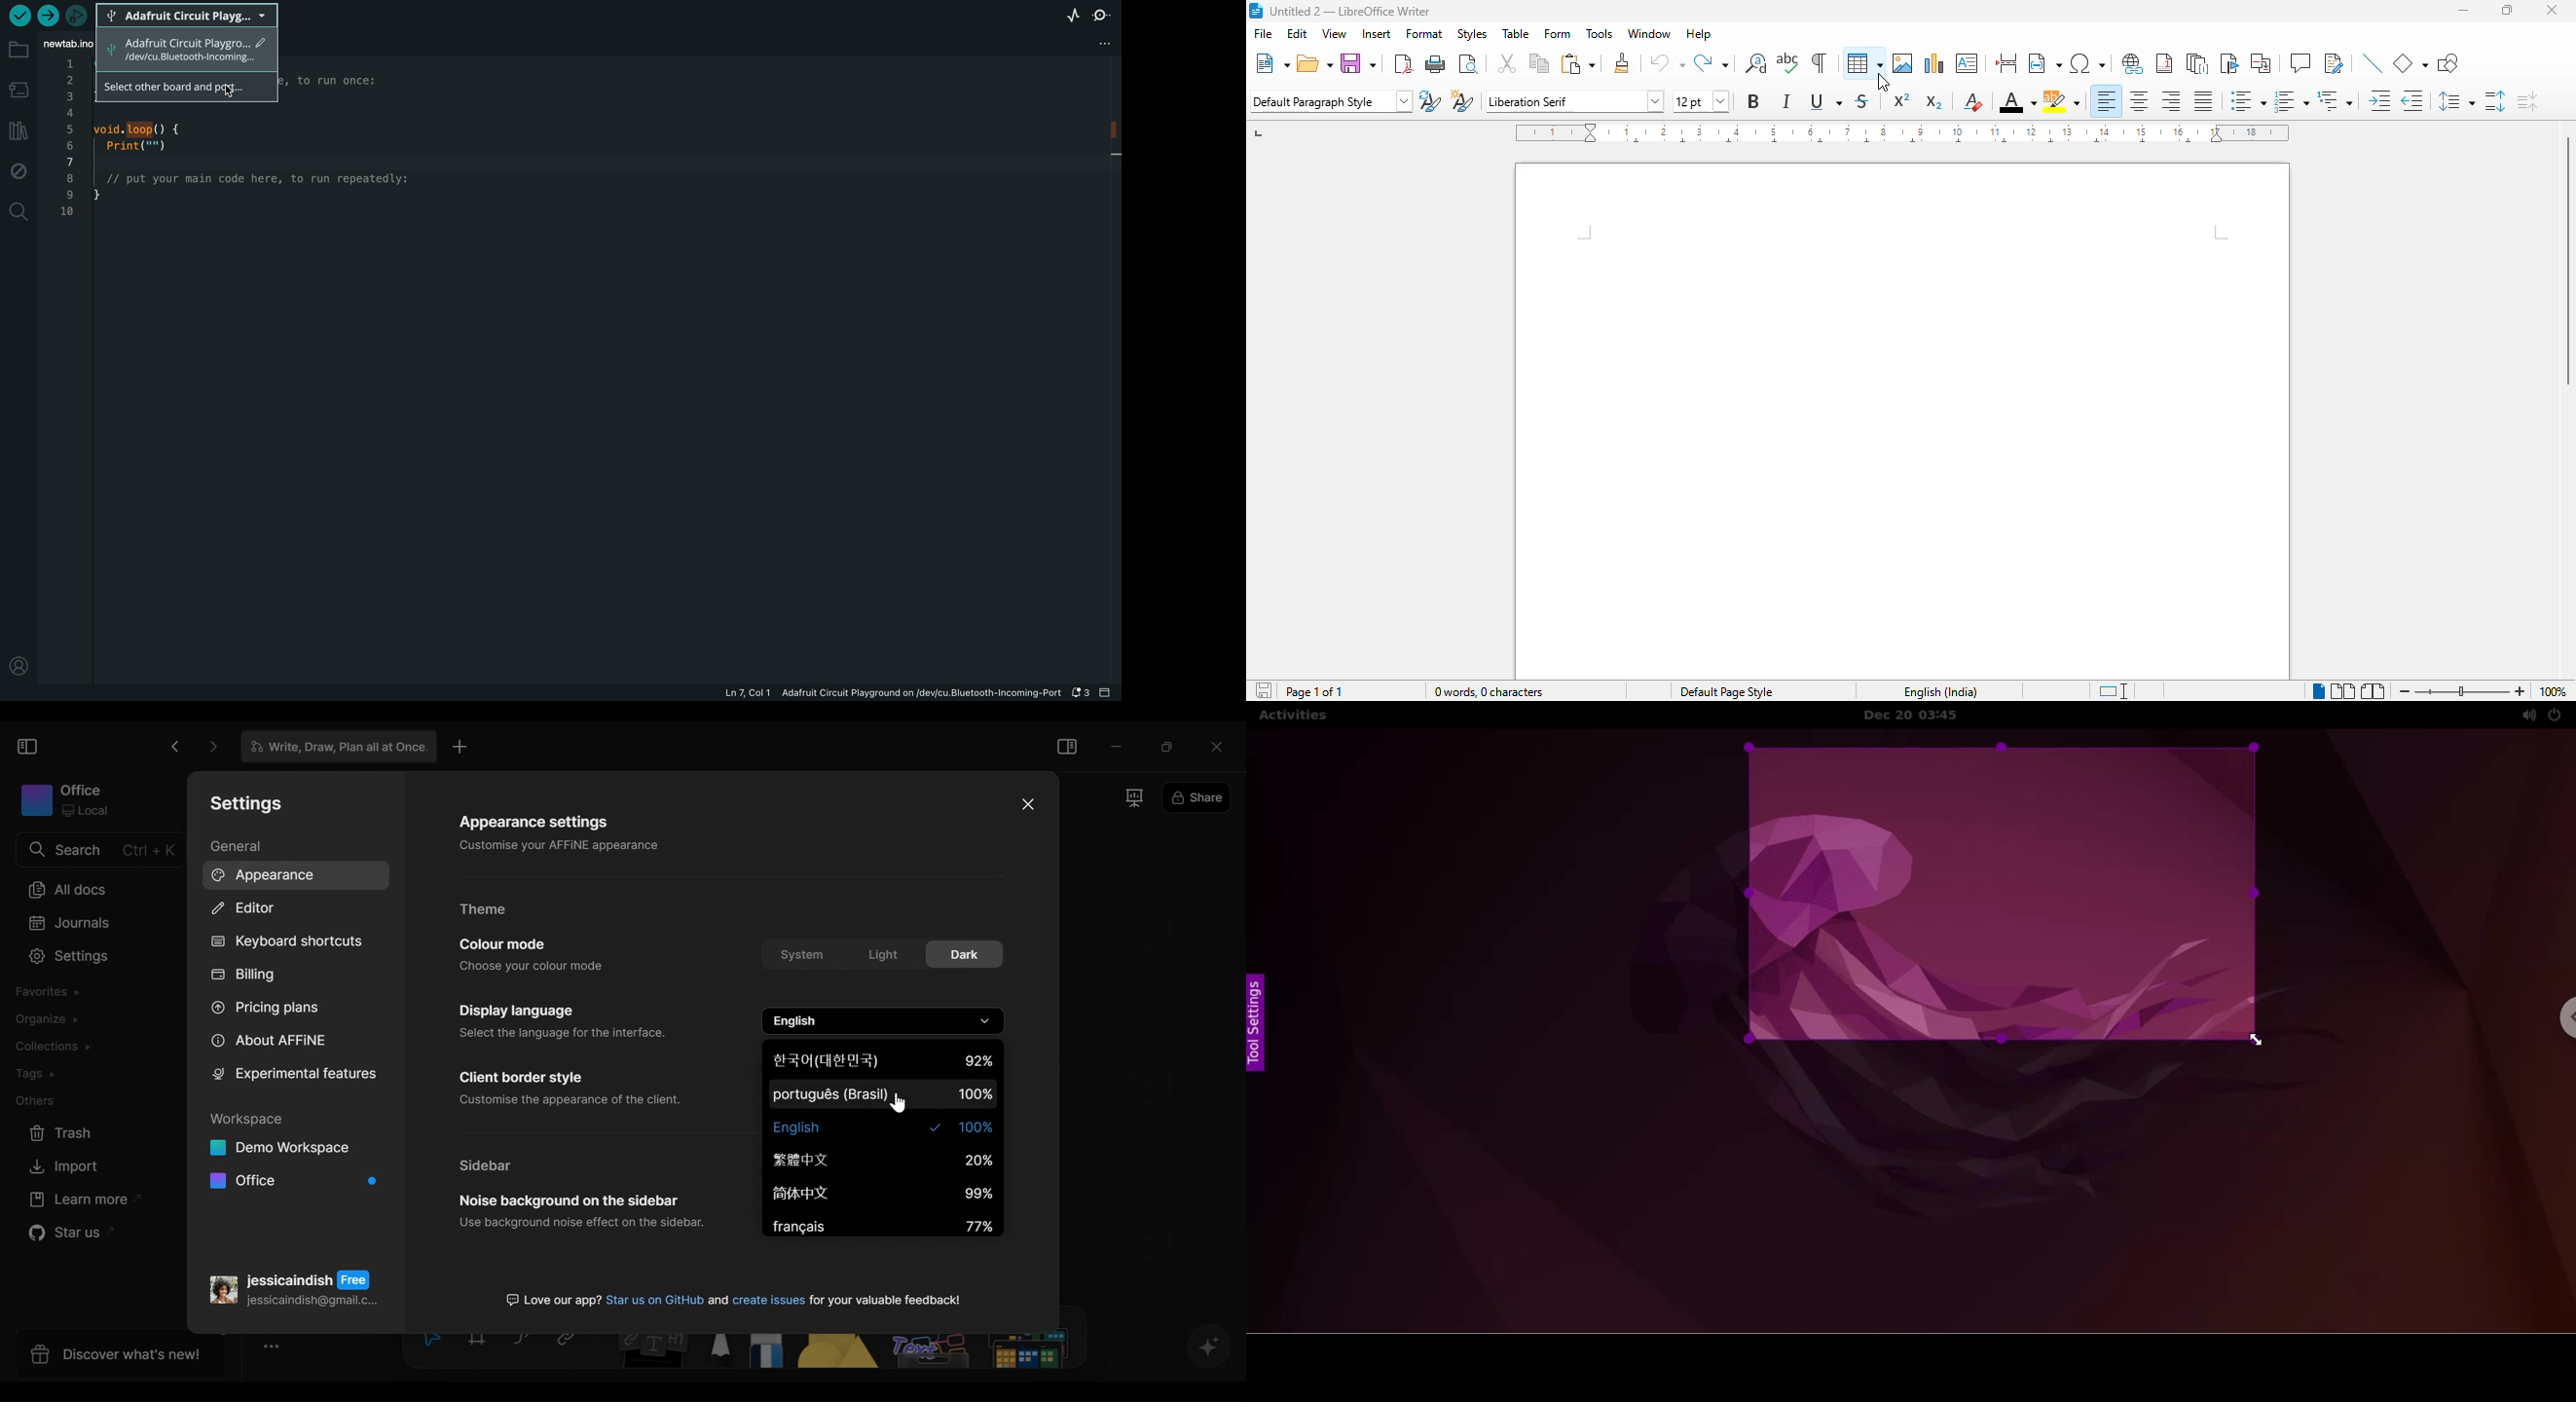 Image resolution: width=2576 pixels, height=1428 pixels. What do you see at coordinates (1902, 98) in the screenshot?
I see `superscript` at bounding box center [1902, 98].